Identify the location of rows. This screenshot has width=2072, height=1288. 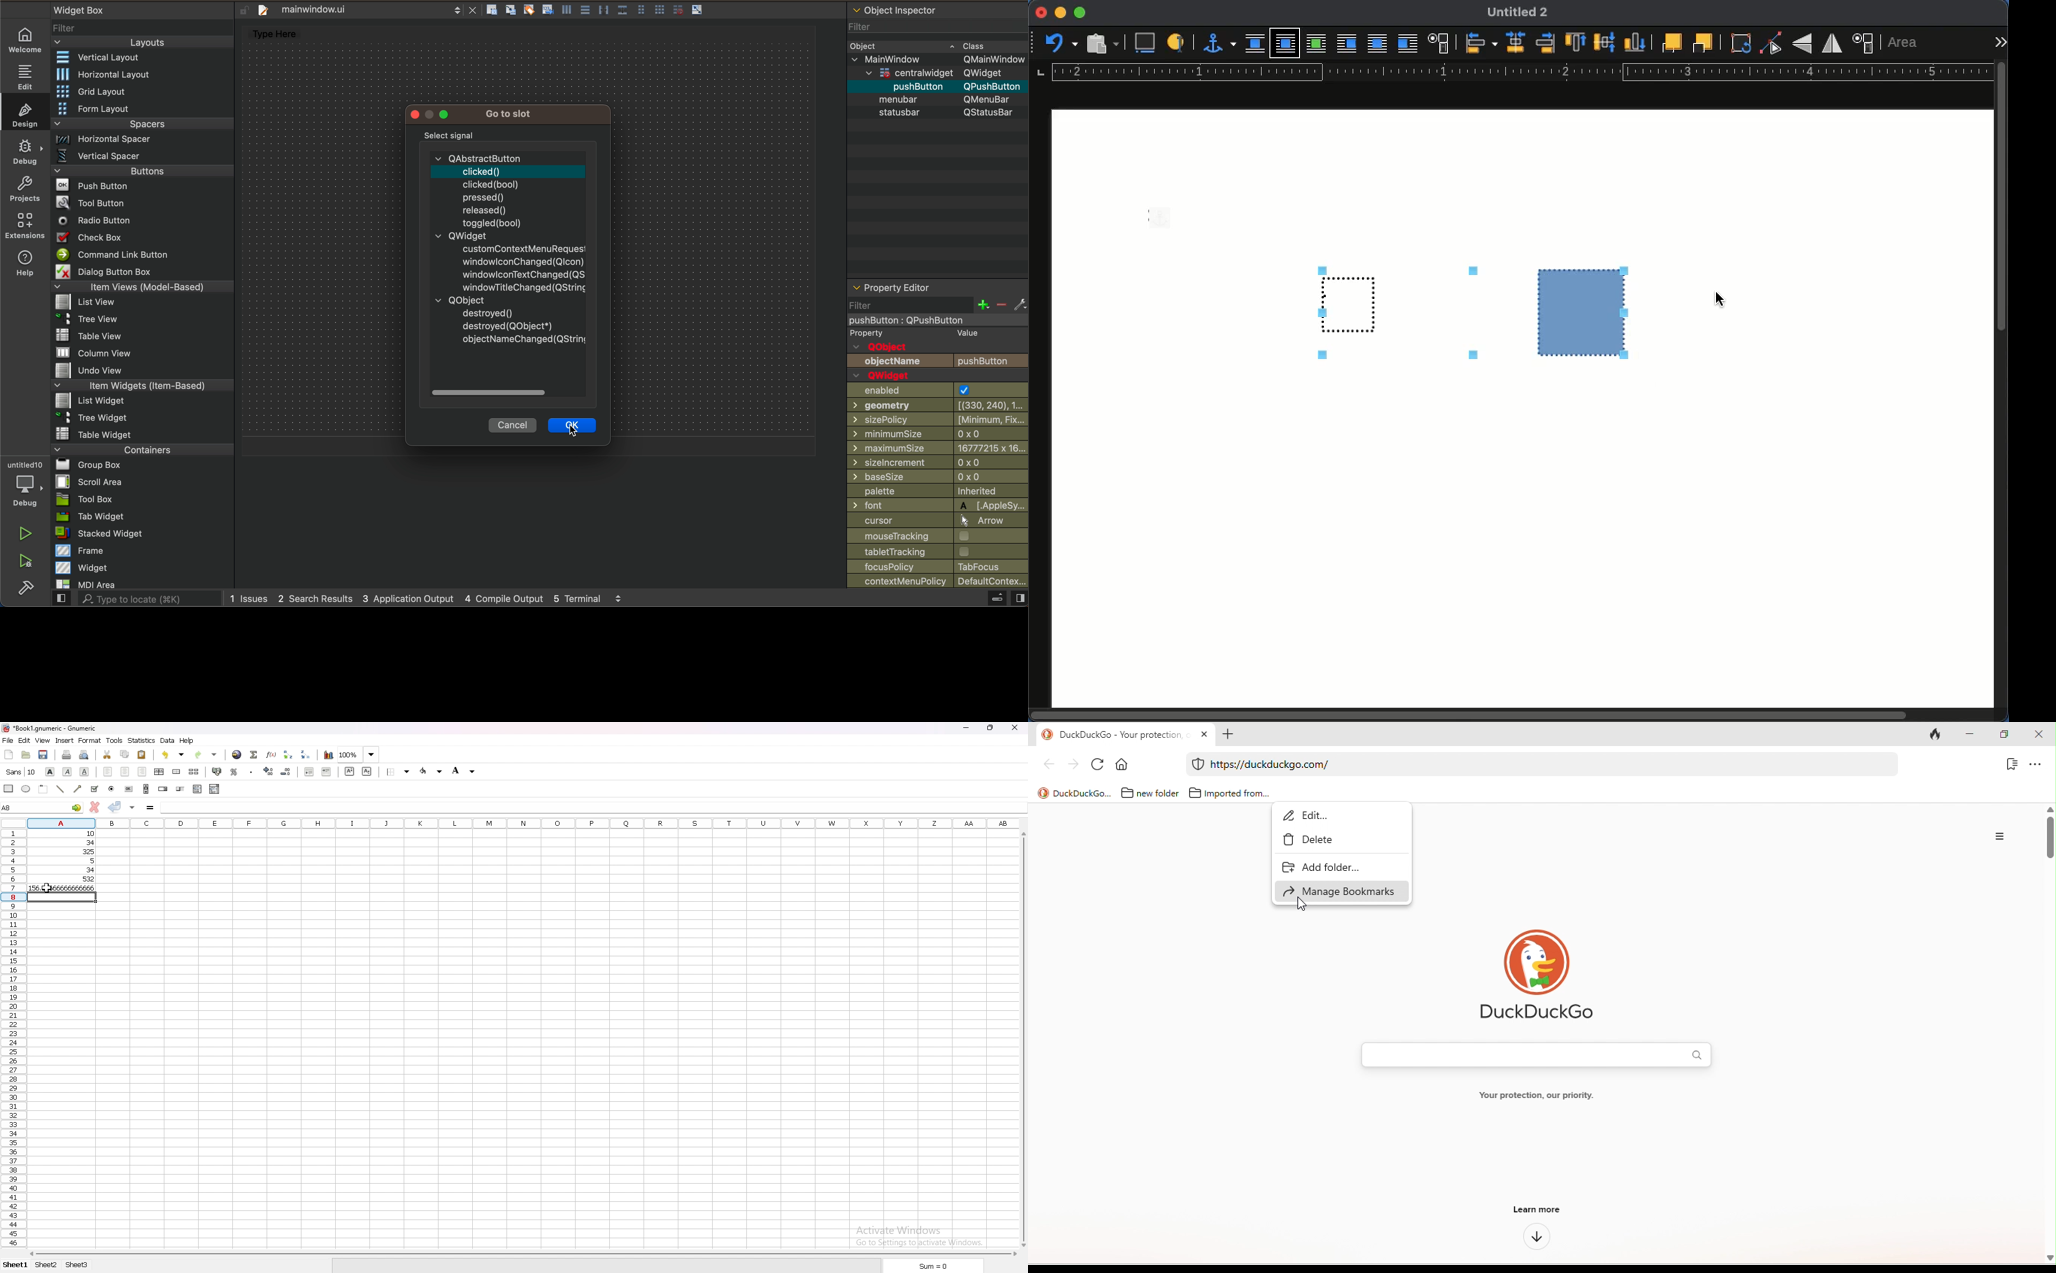
(12, 1040).